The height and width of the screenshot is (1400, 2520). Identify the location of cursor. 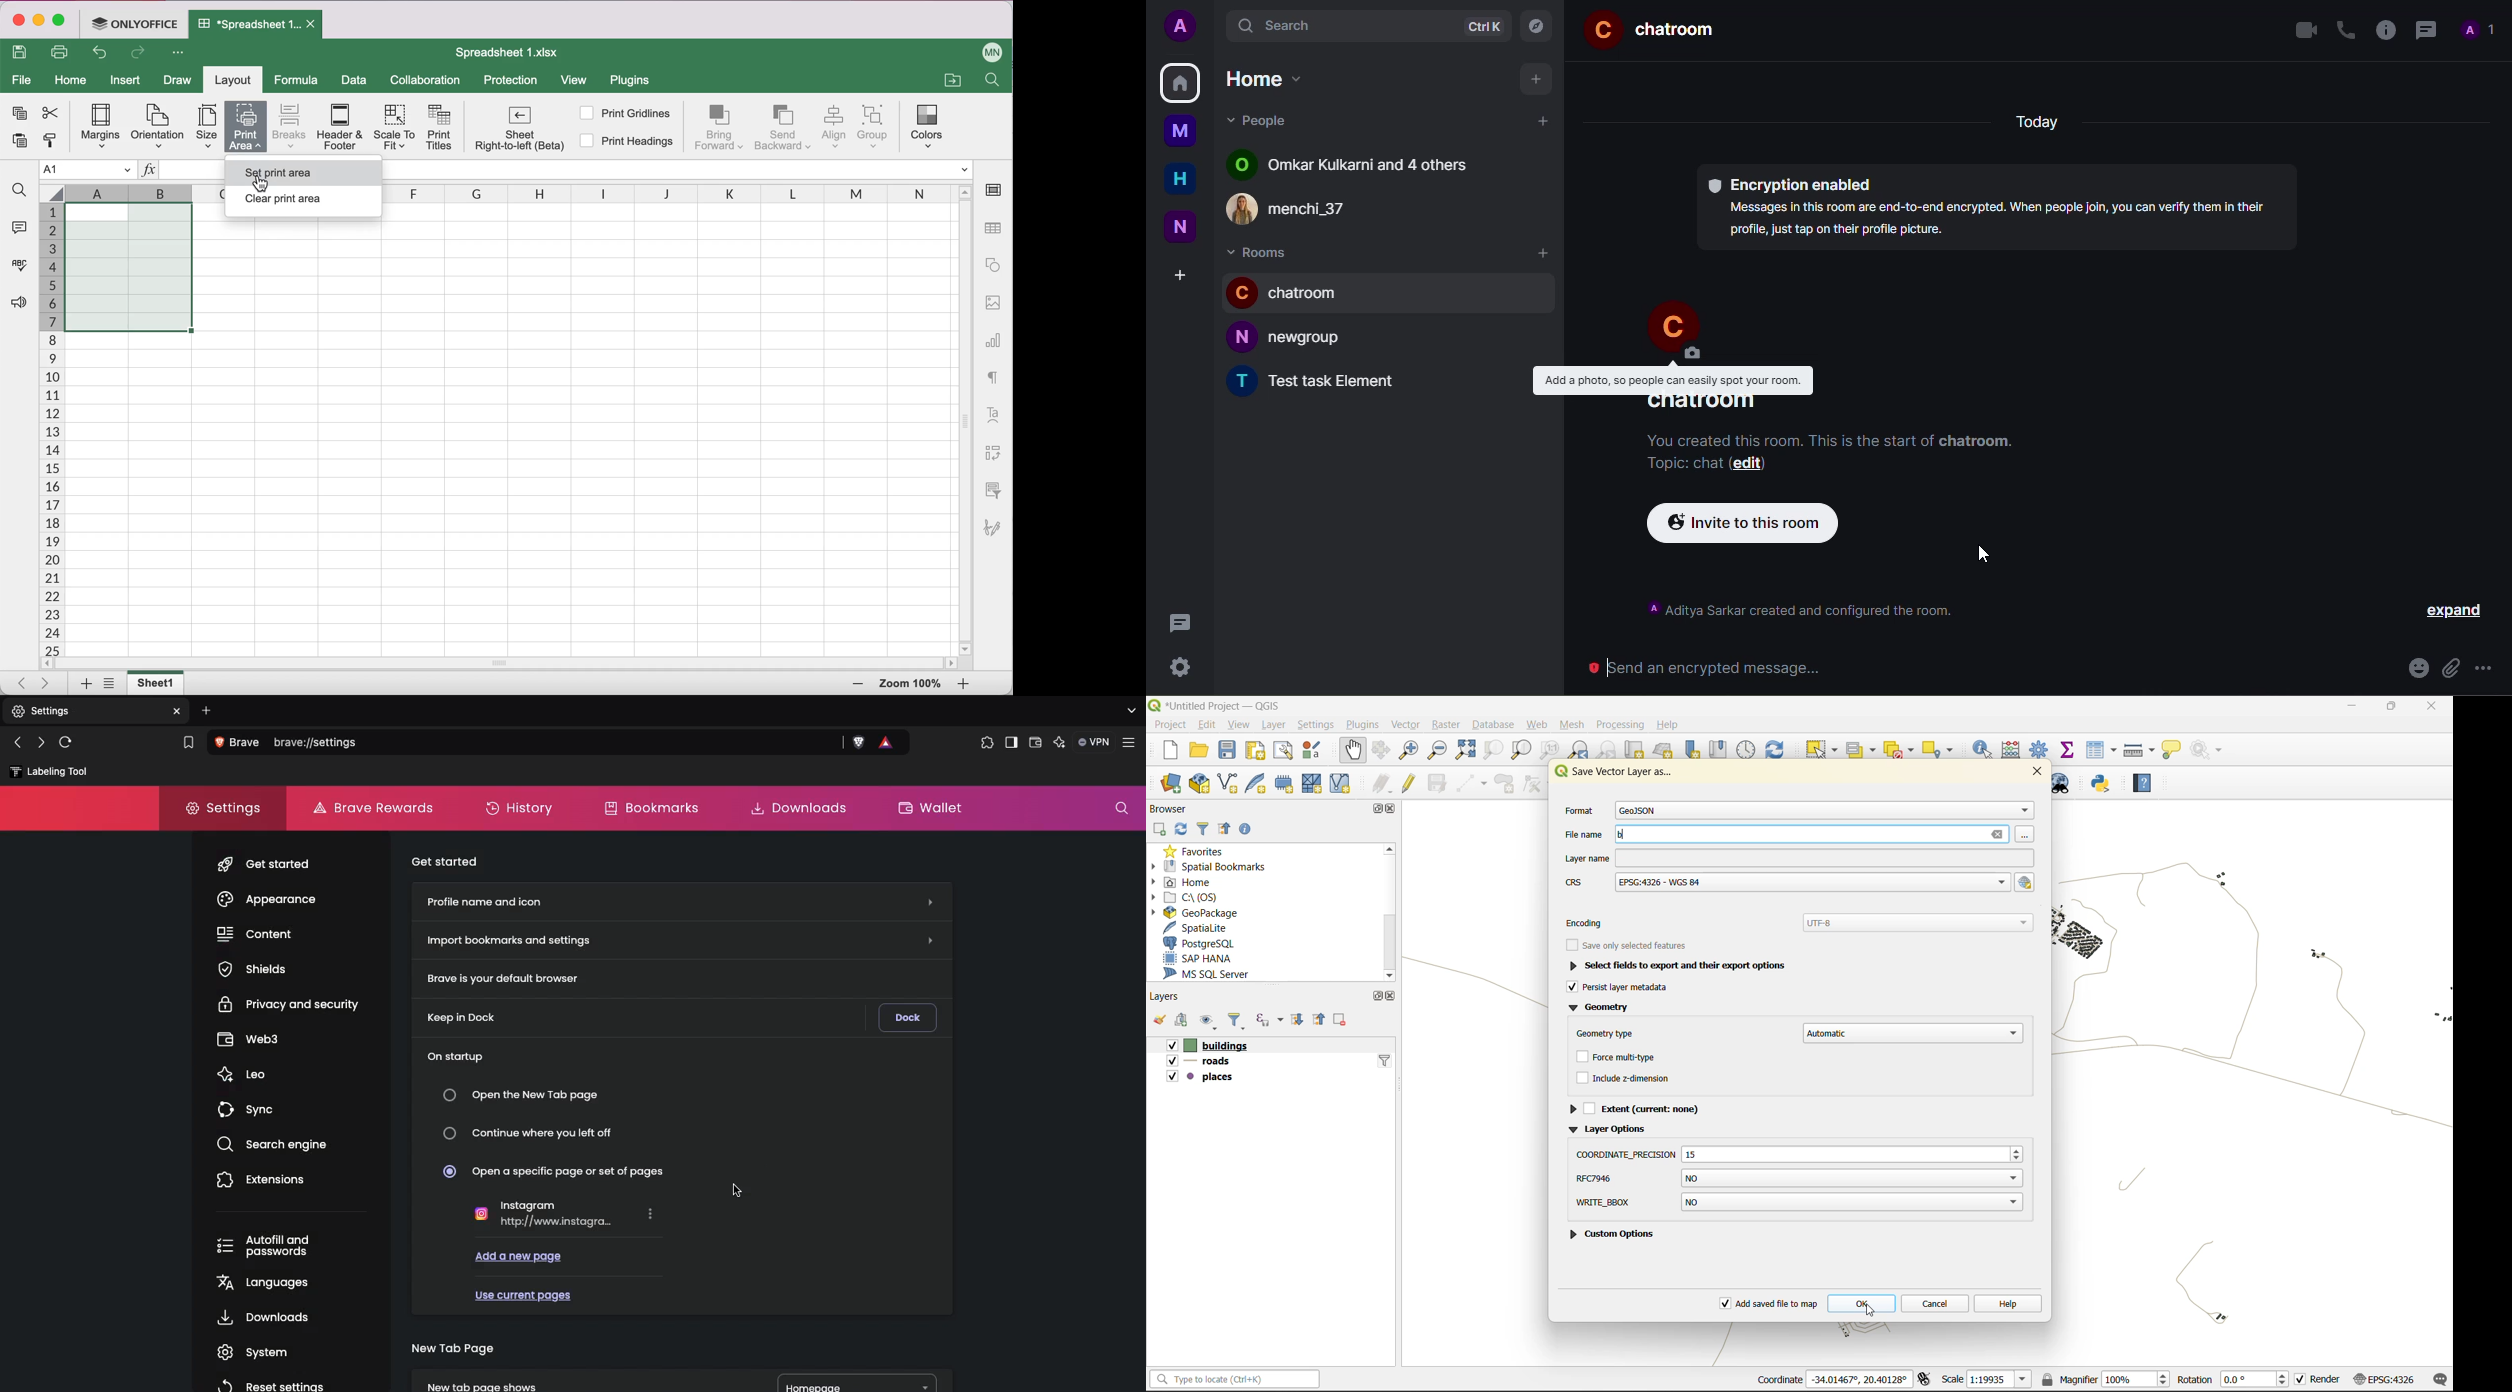
(1982, 555).